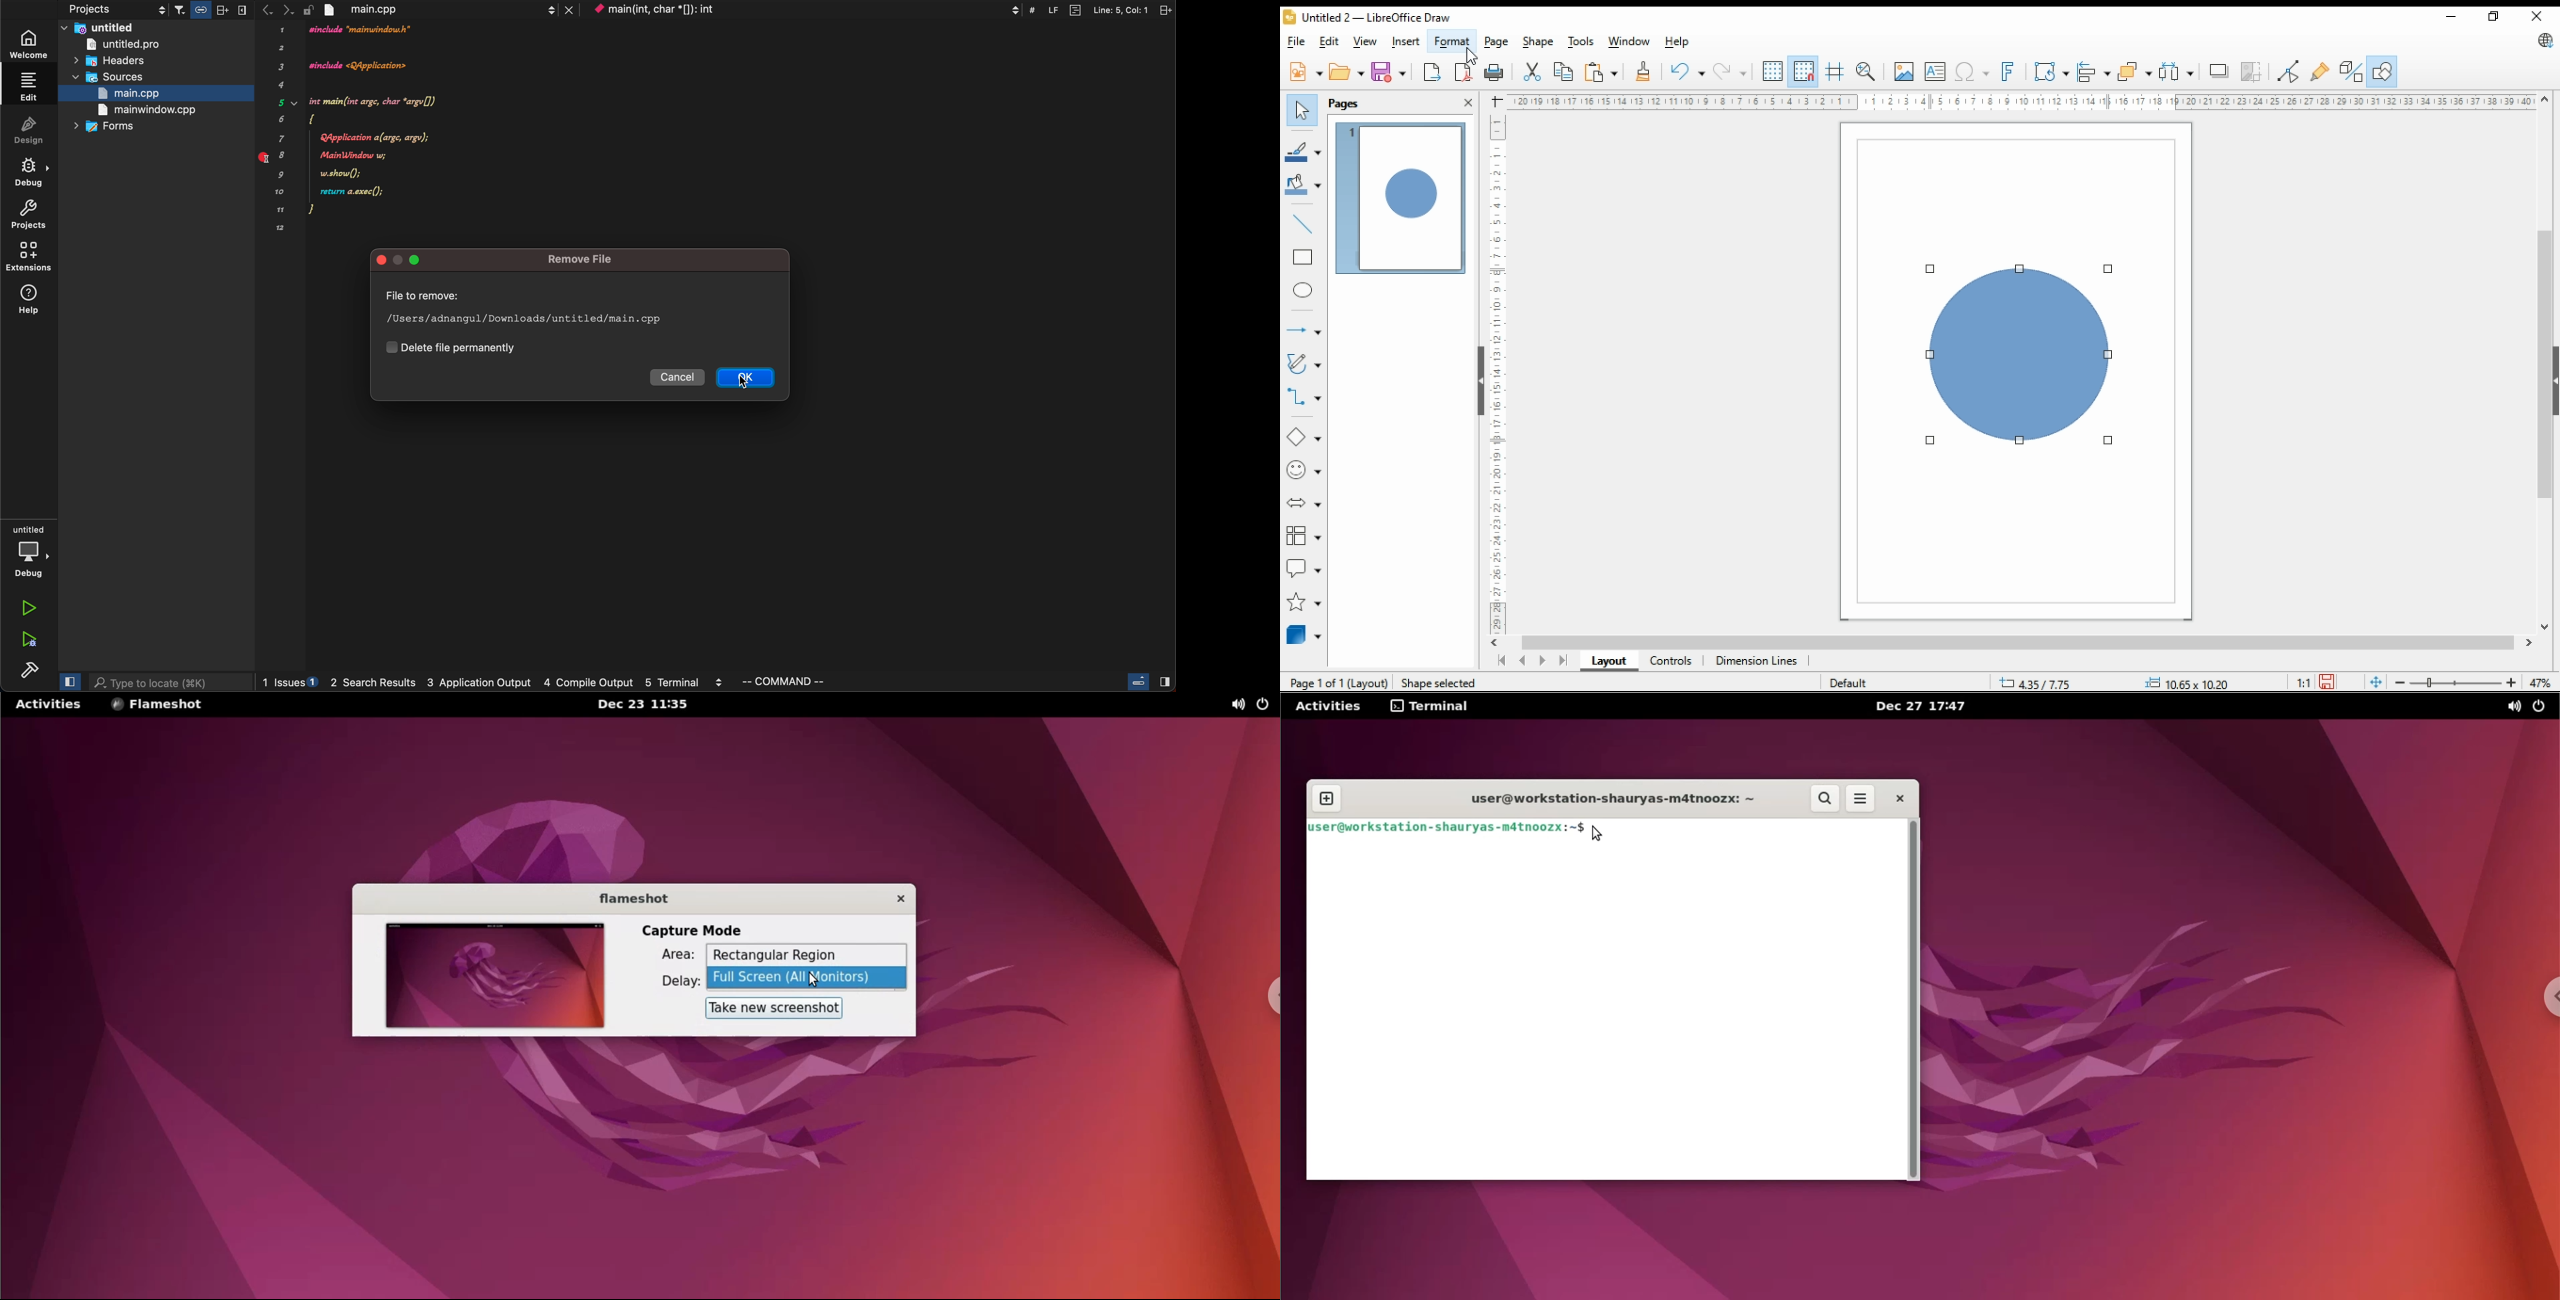  I want to click on select, so click(1302, 110).